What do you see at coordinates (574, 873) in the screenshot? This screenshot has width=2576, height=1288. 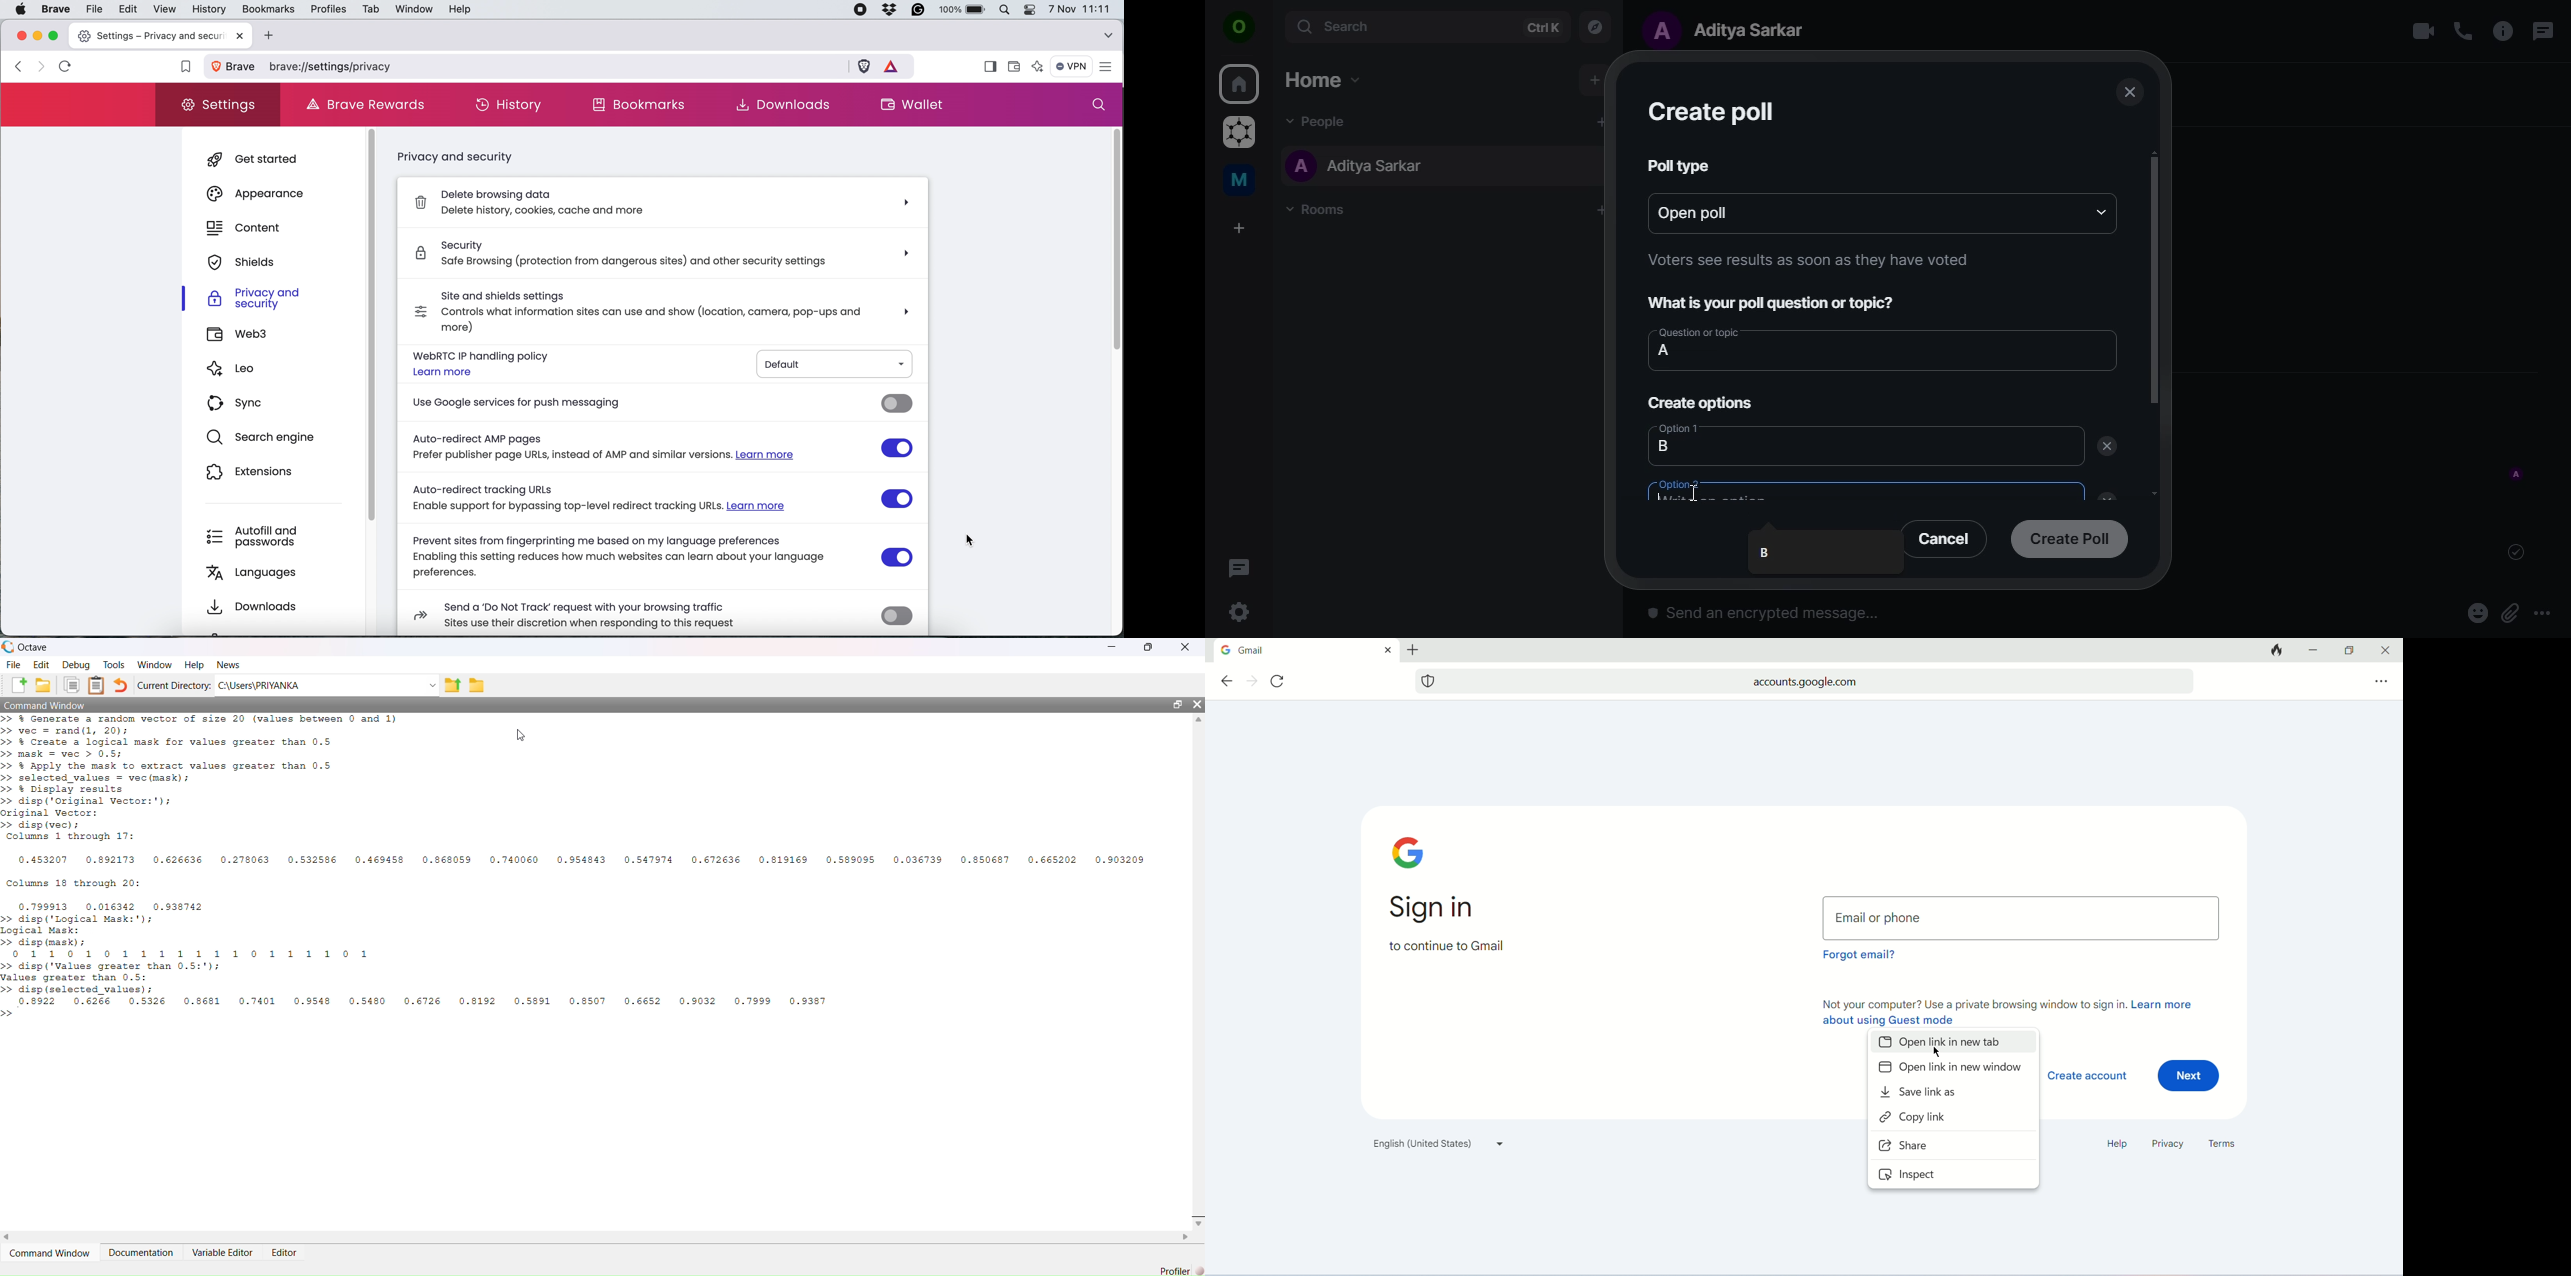 I see `>> % Generate a random vector of size 20 (values between 0 and 1)
>> vec = rand(1l, 20); N
> % Create a logical mask for values greater than 0.5
>> mask = vec > 0.5;
> % Apply the mask to extract values greater than 0.5
> selected_values = vec (mask);
> % Display results
> disp ('Original Vector:');
riginal Vector:
> disp (vec);
Columns 1 through 17:
0.453207 0.892173 0.626636 0.278063 0.532586 0.469458 0.868059 0.740060 0.954843 0.547974 0.672636 0.819169 0.589095 0.036739 0.850687 0.665202 0.903209
Columns 18 through 20:
0.799913 0.016342 0.938742
> disp ('Logical Mask:');
gical Mask:
> disp (mask);
0110190111111 10111101
> disp ('Values greater than 0.5:');
Jalues greater than 0.5:
> disp (selected_values);
0.8922 0.6266 0.5326 0.8681 0.7401 0.9548 0.5480 0.6726 0.8192 0.5891 0.8507 0.6652 0.9032 0.7999 0.9387
>>` at bounding box center [574, 873].